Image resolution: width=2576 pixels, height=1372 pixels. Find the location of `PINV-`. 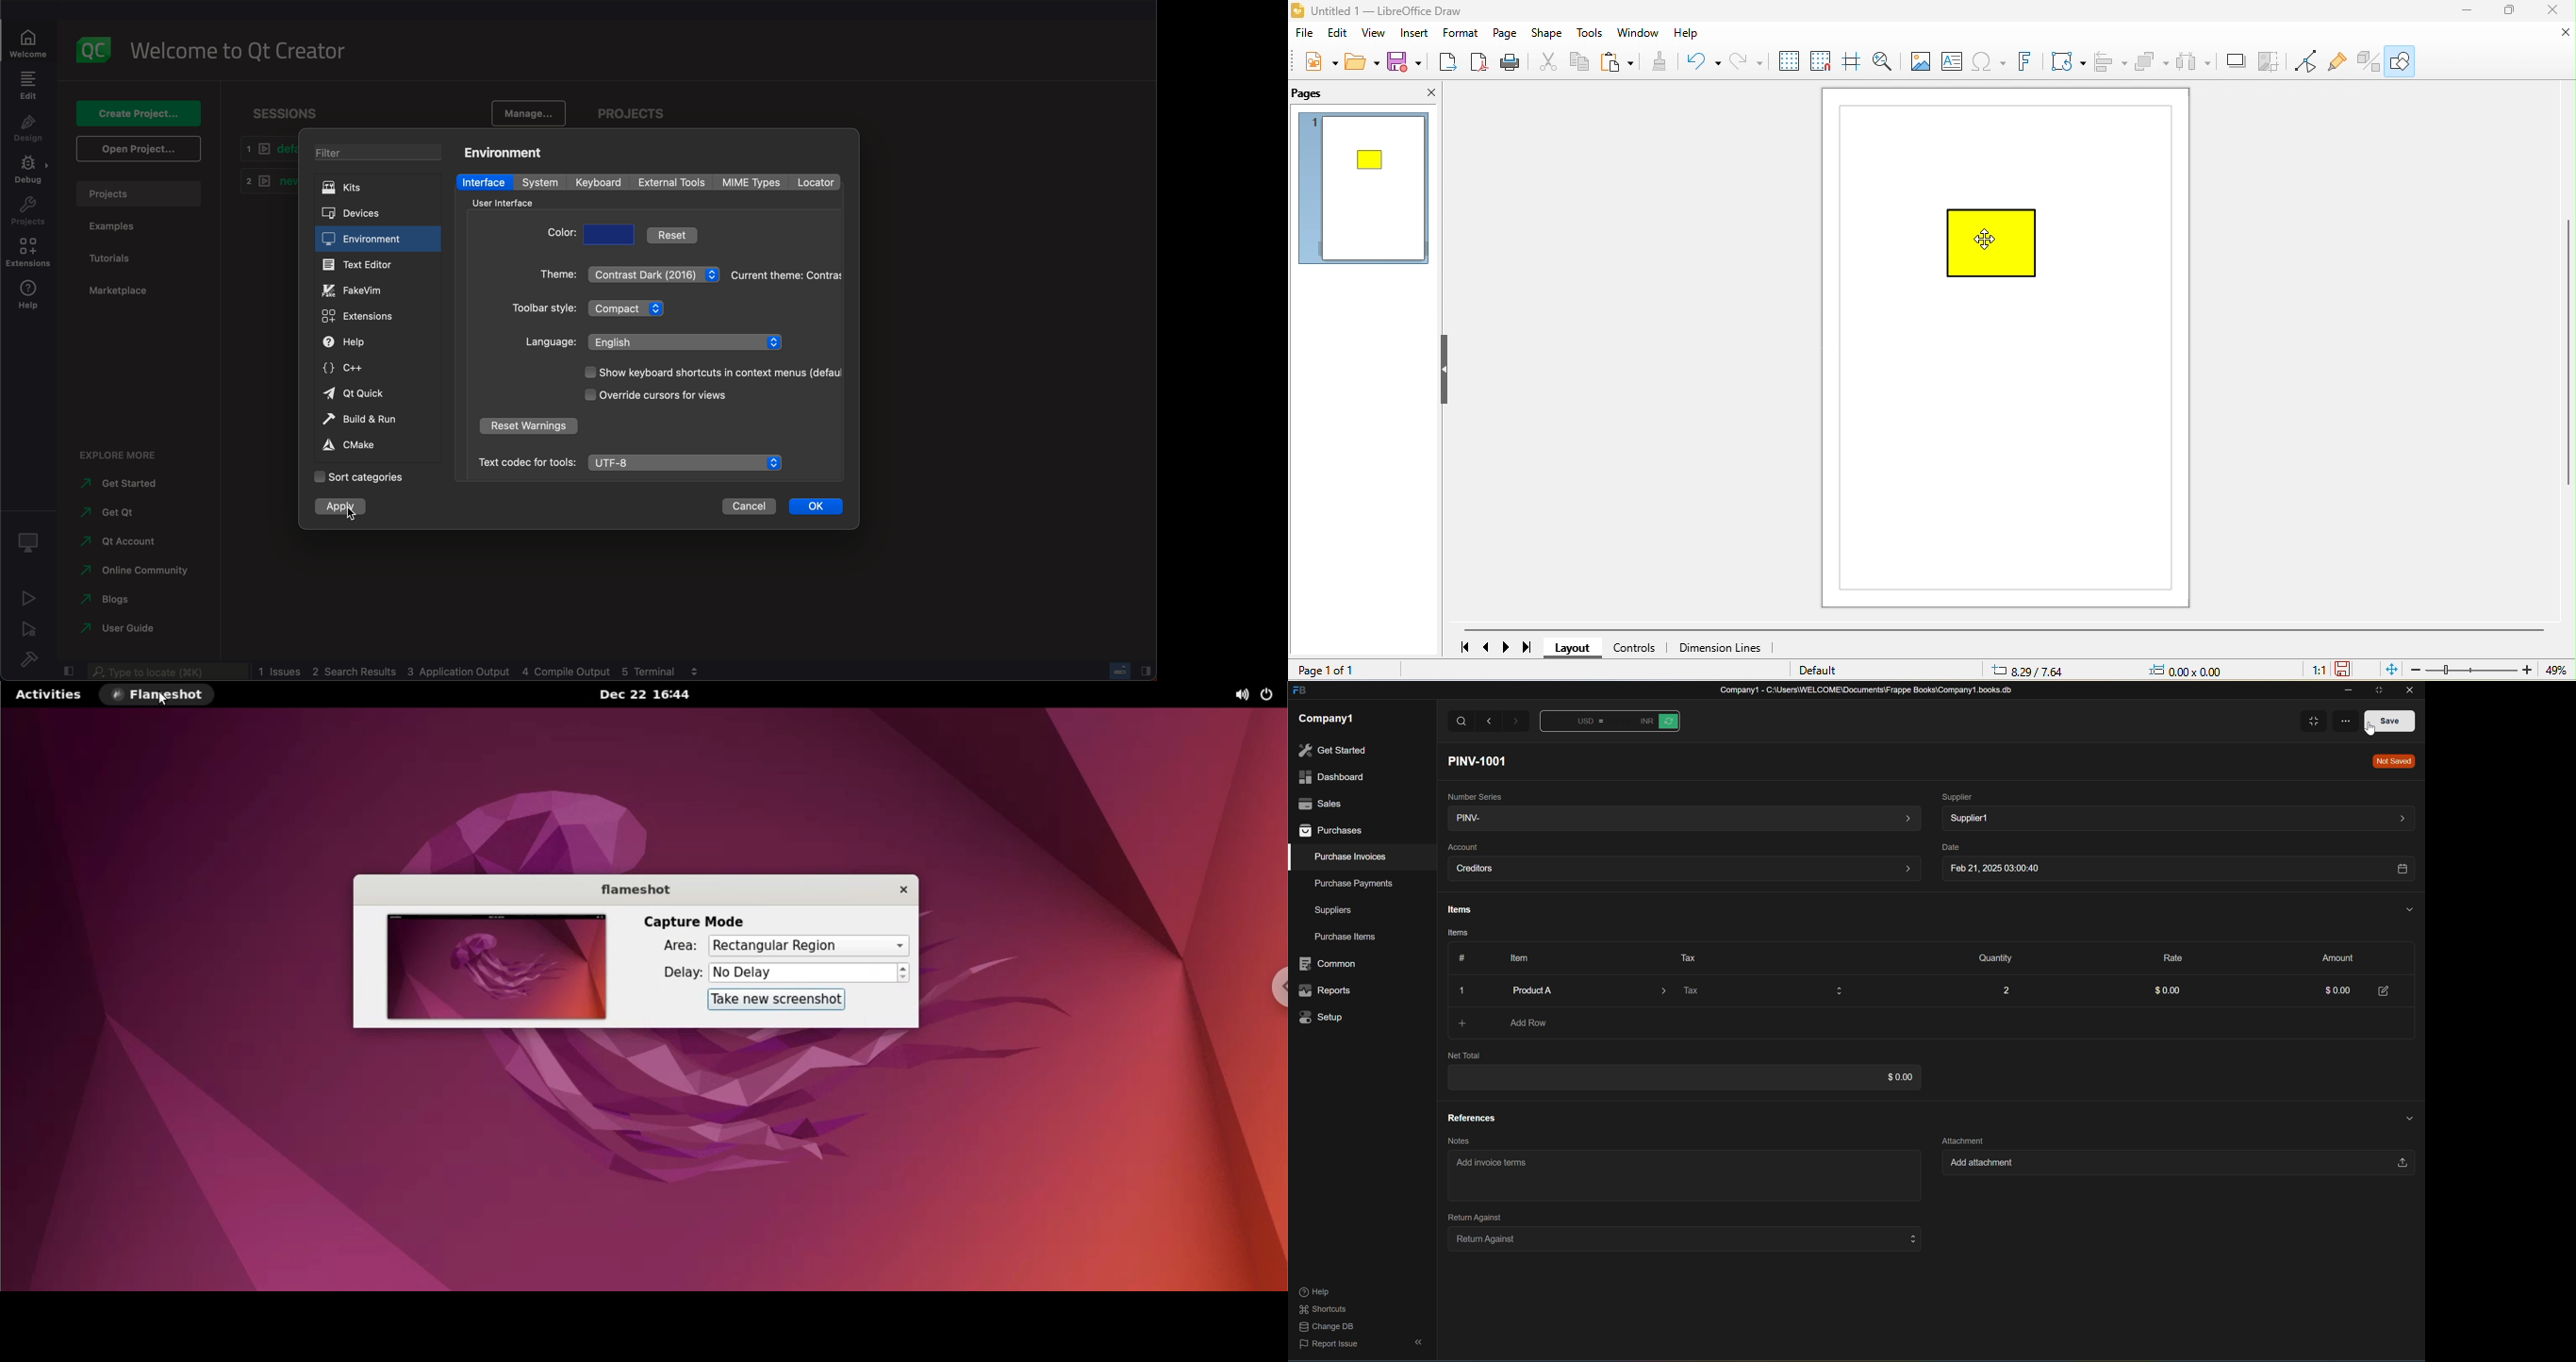

PINV- is located at coordinates (1681, 819).